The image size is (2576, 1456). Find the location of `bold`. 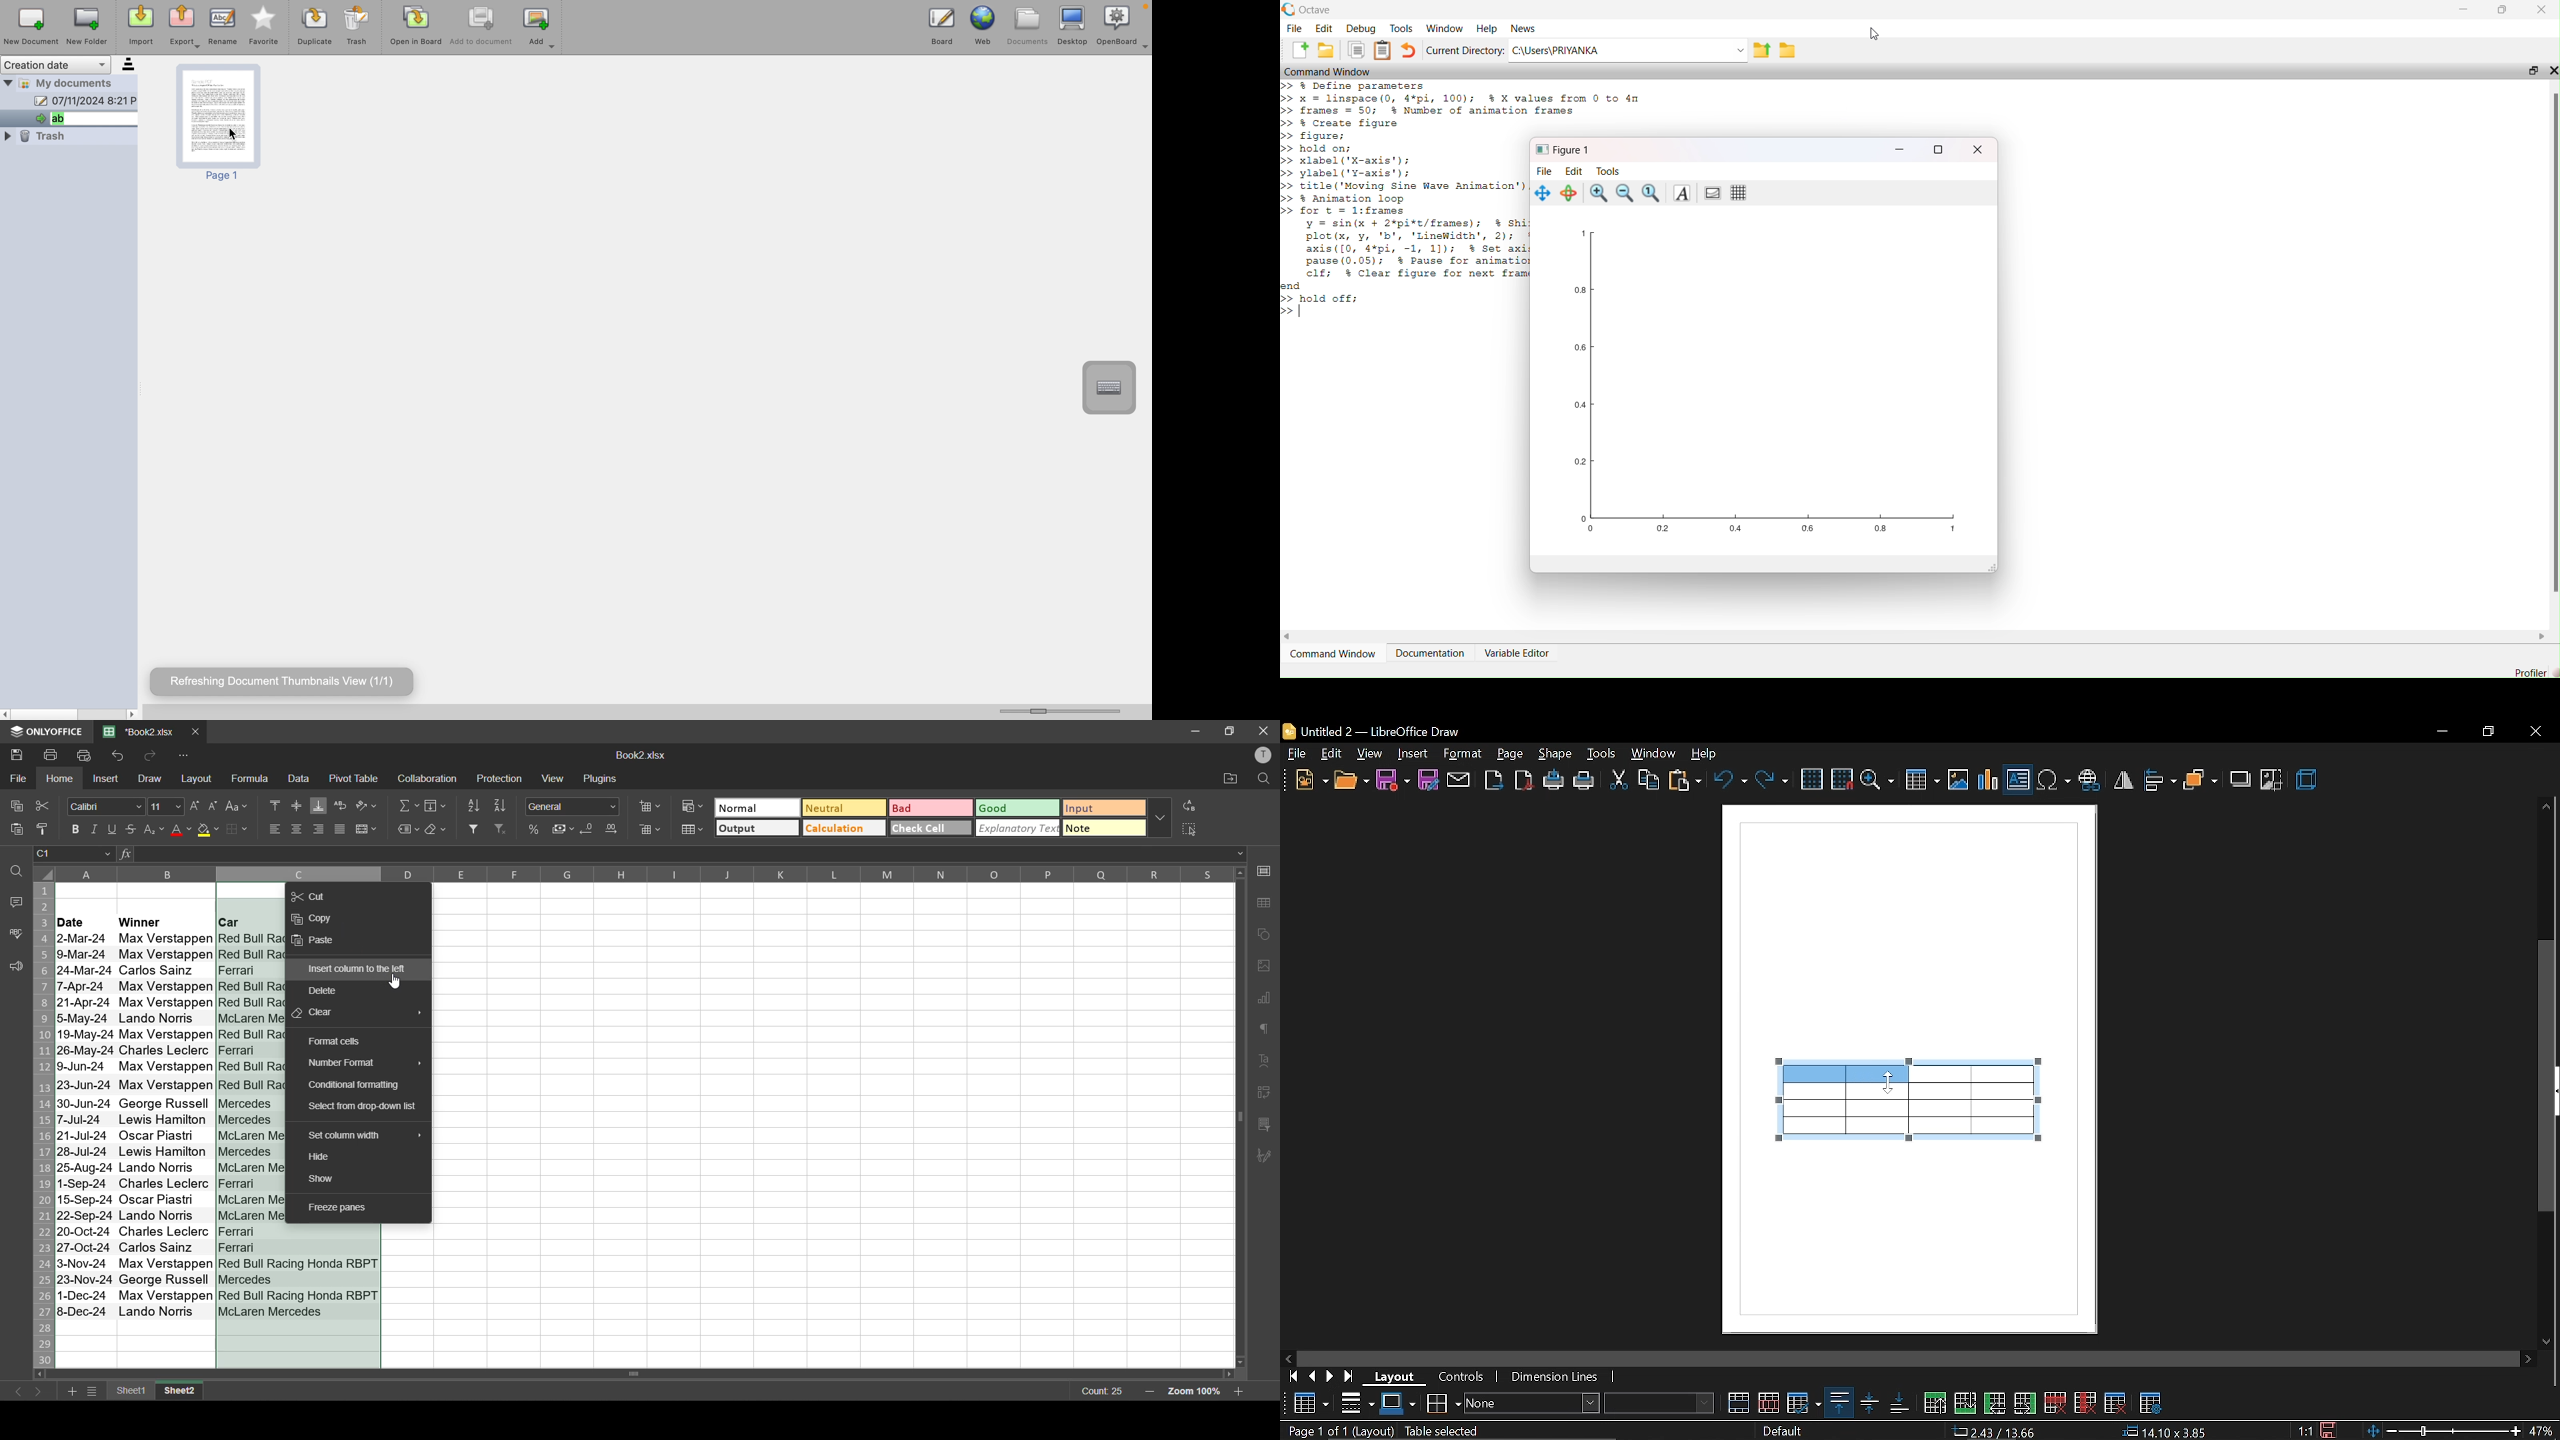

bold is located at coordinates (75, 828).